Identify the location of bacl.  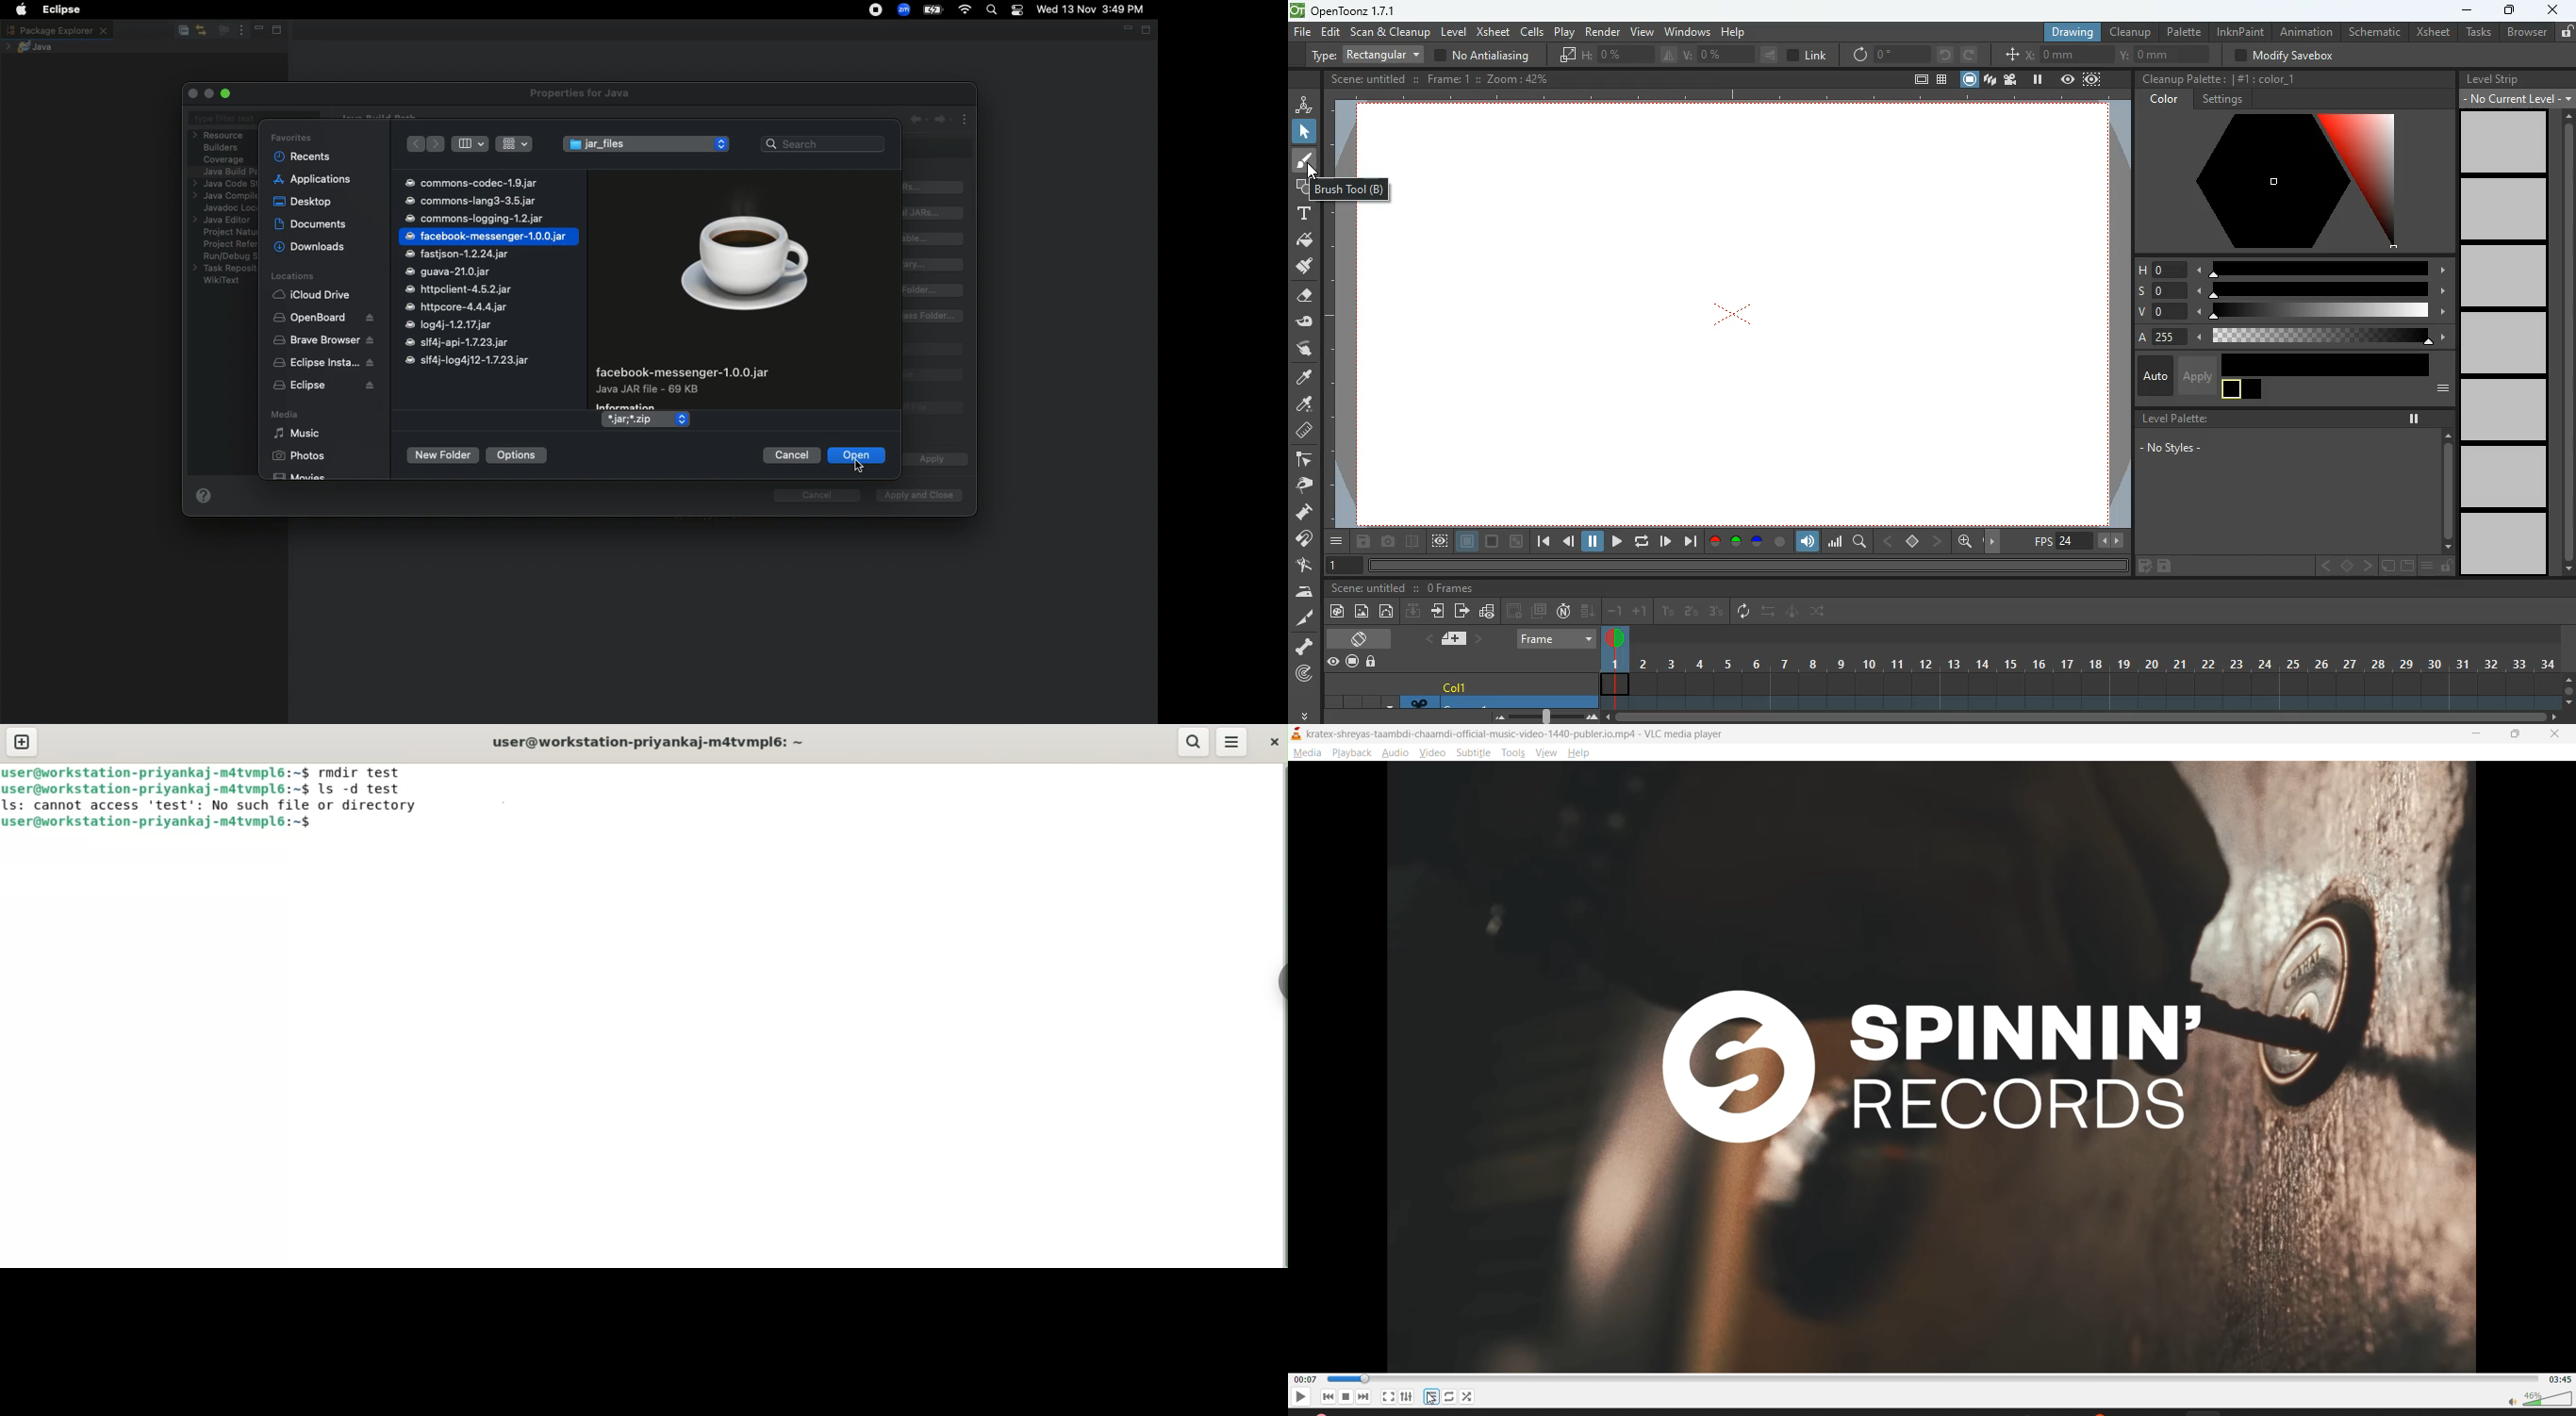
(1945, 55).